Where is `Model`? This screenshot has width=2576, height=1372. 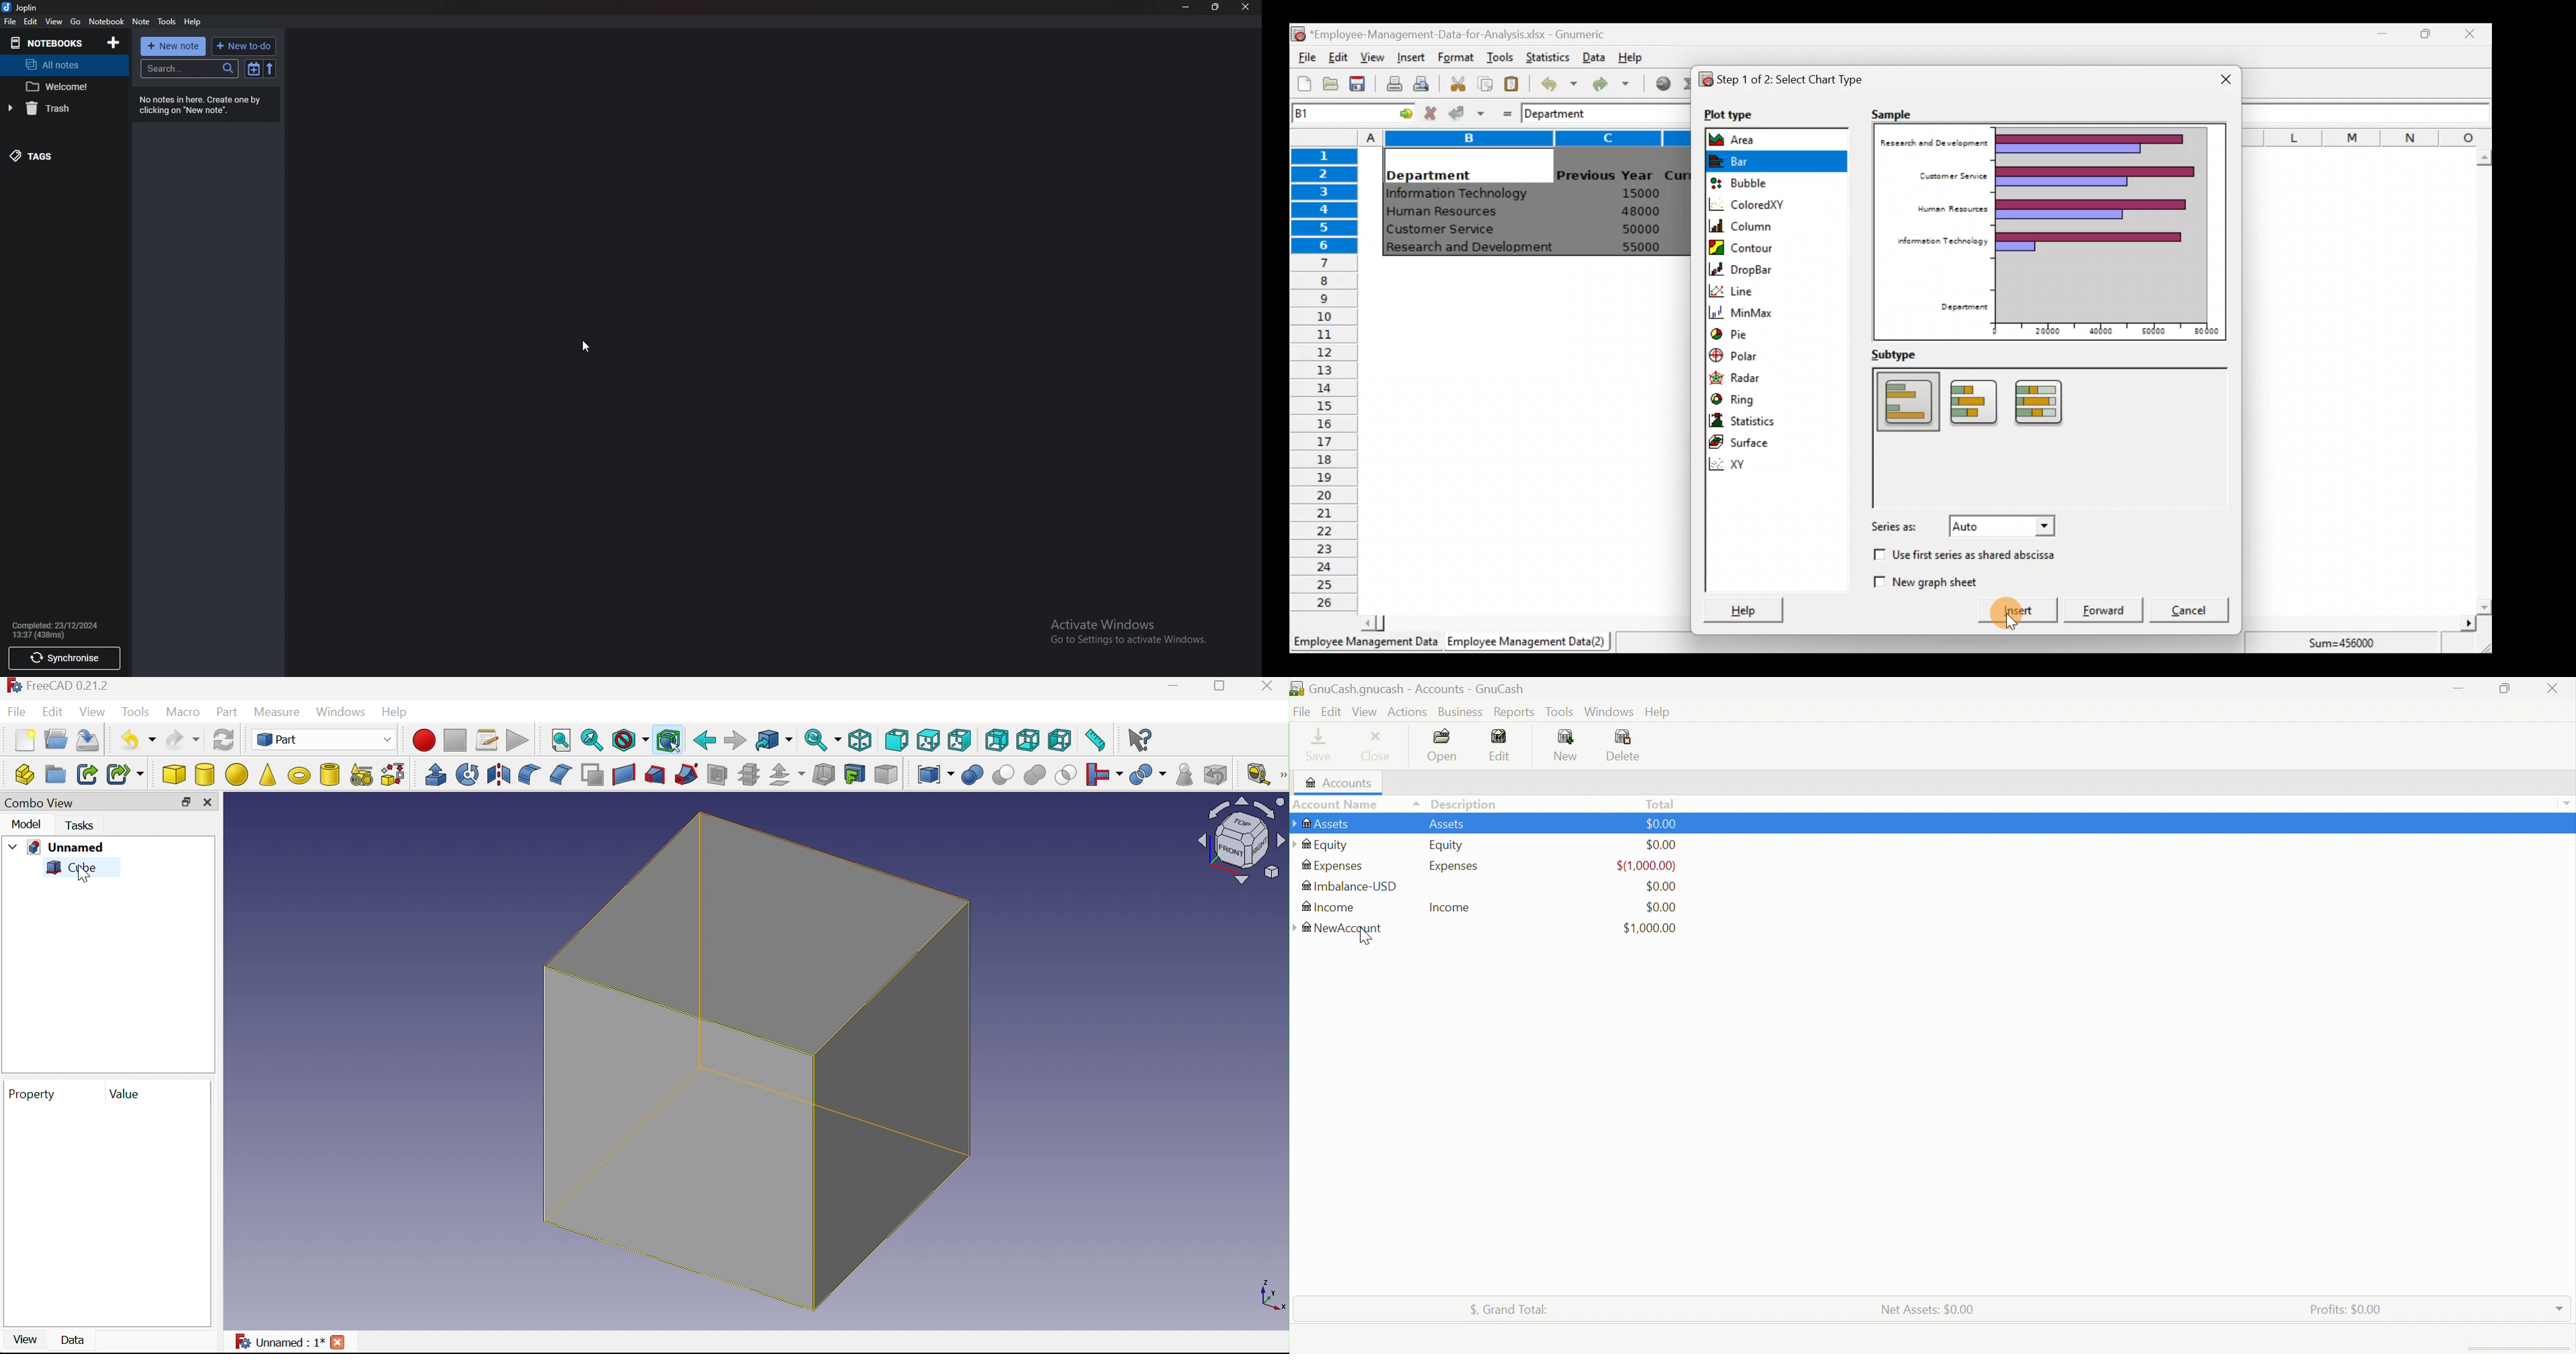 Model is located at coordinates (24, 824).